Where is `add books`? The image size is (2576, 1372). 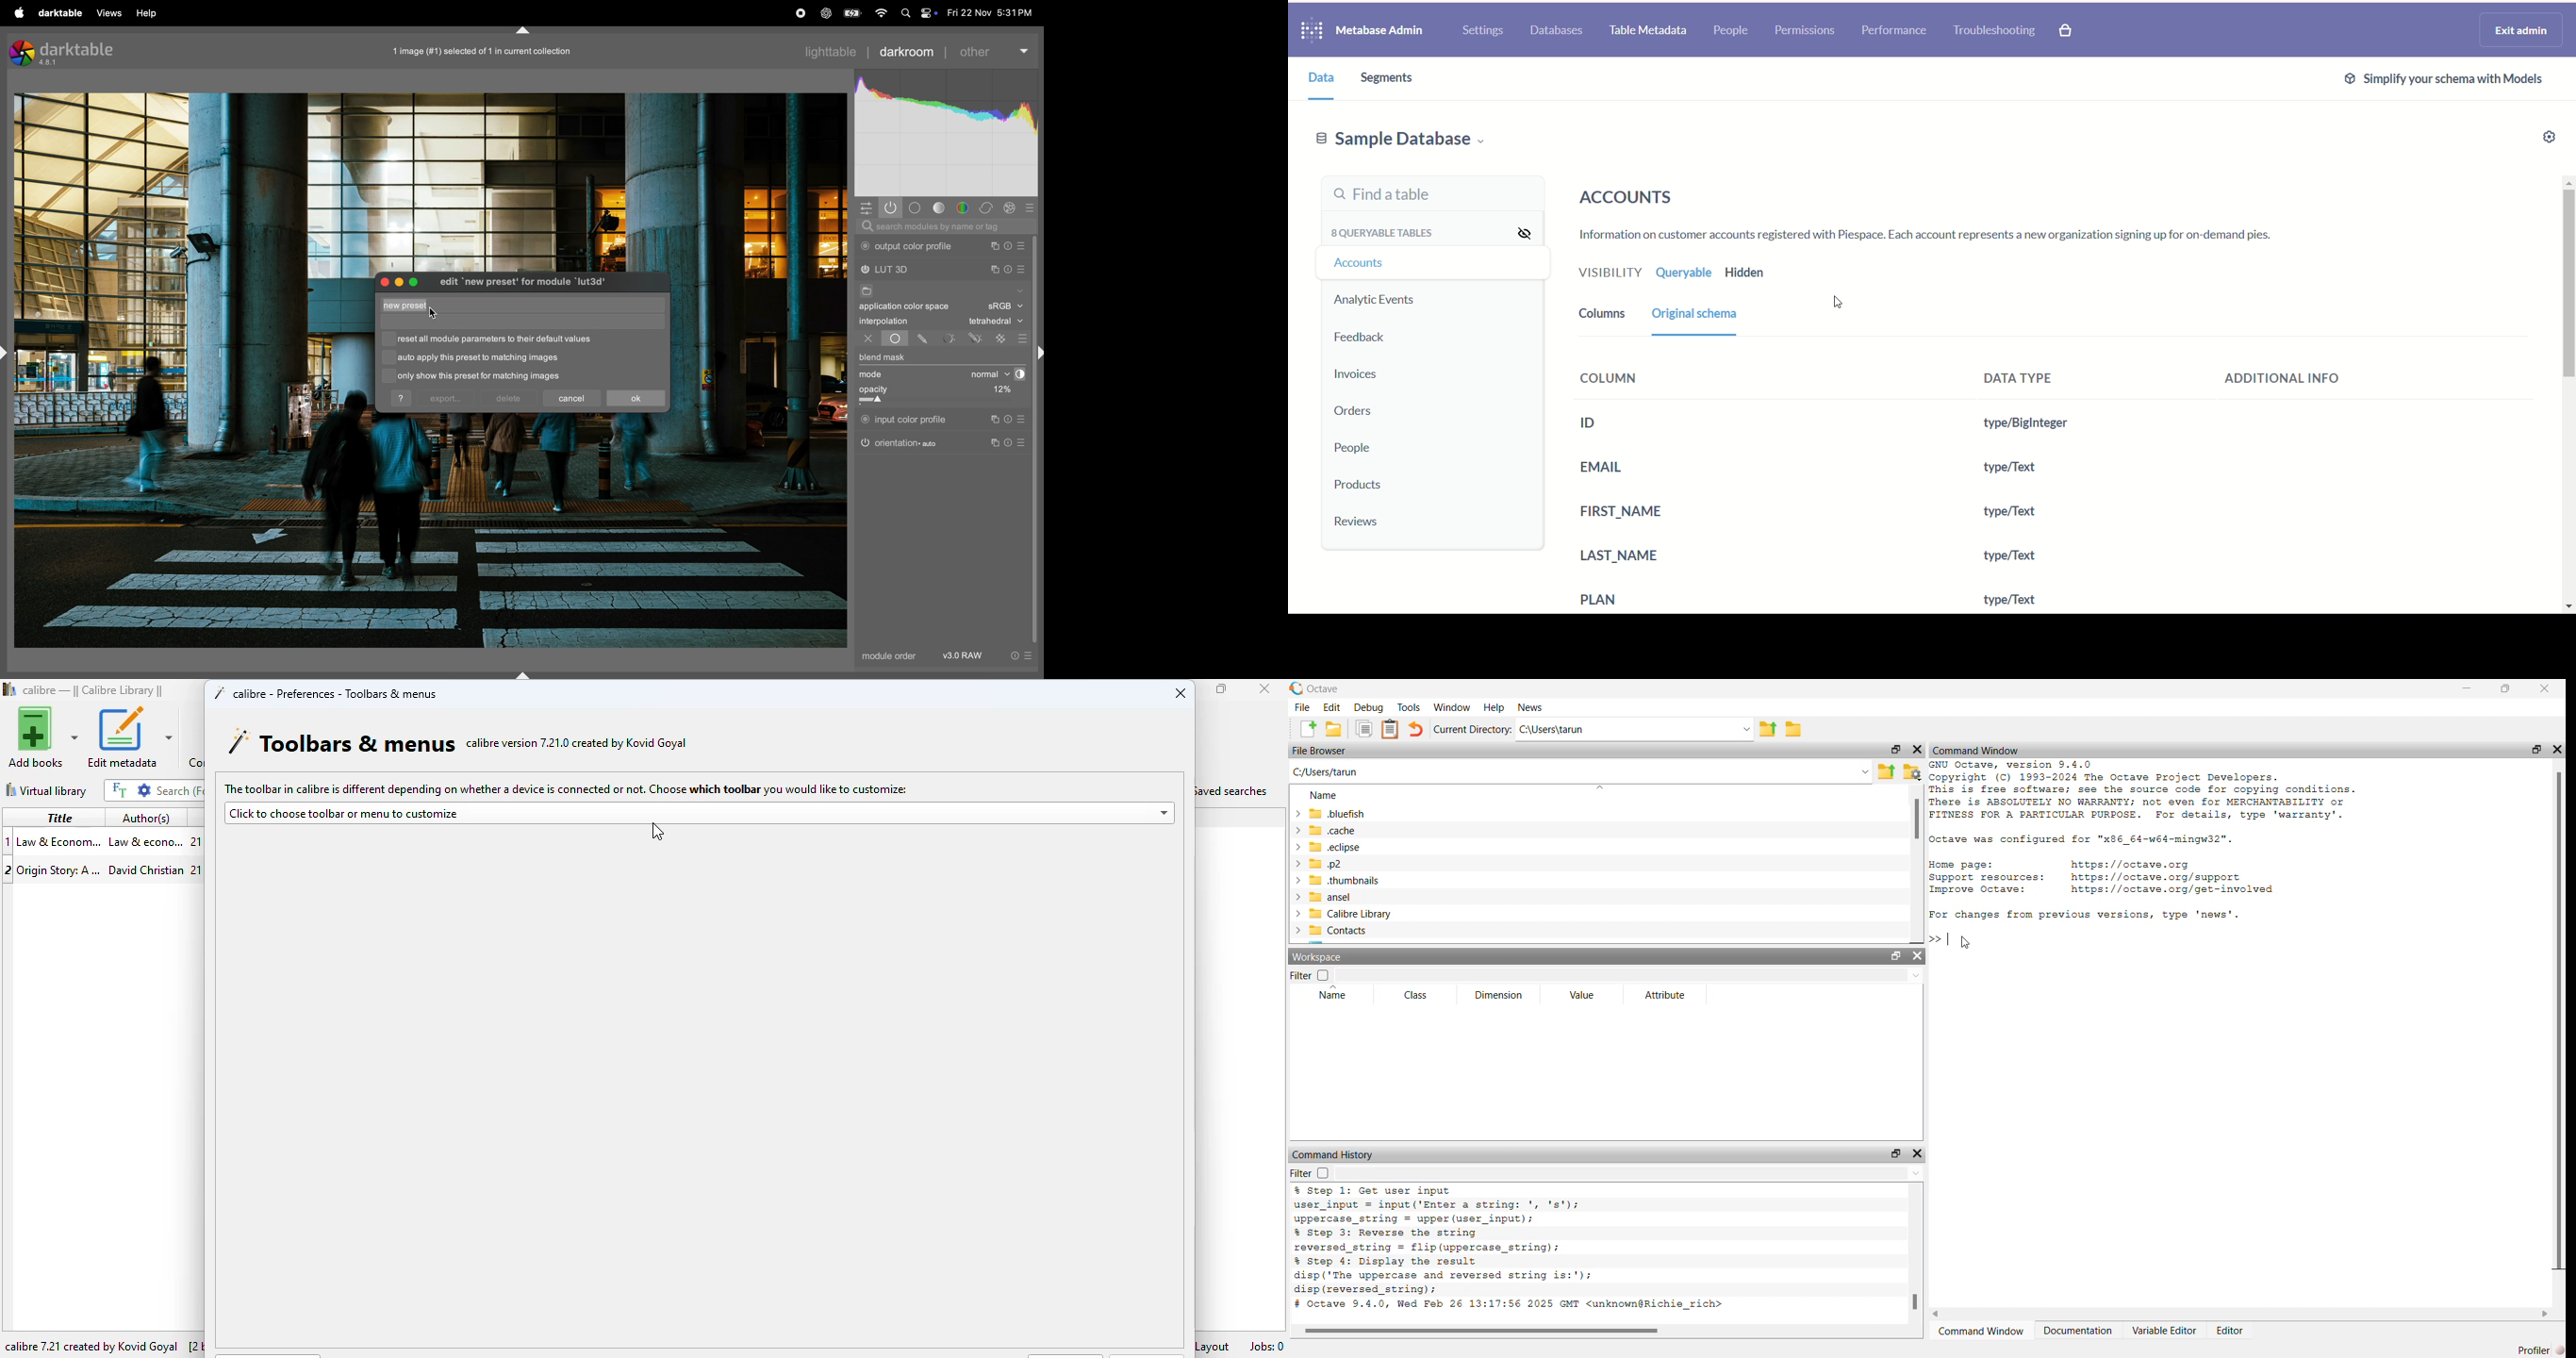
add books is located at coordinates (43, 737).